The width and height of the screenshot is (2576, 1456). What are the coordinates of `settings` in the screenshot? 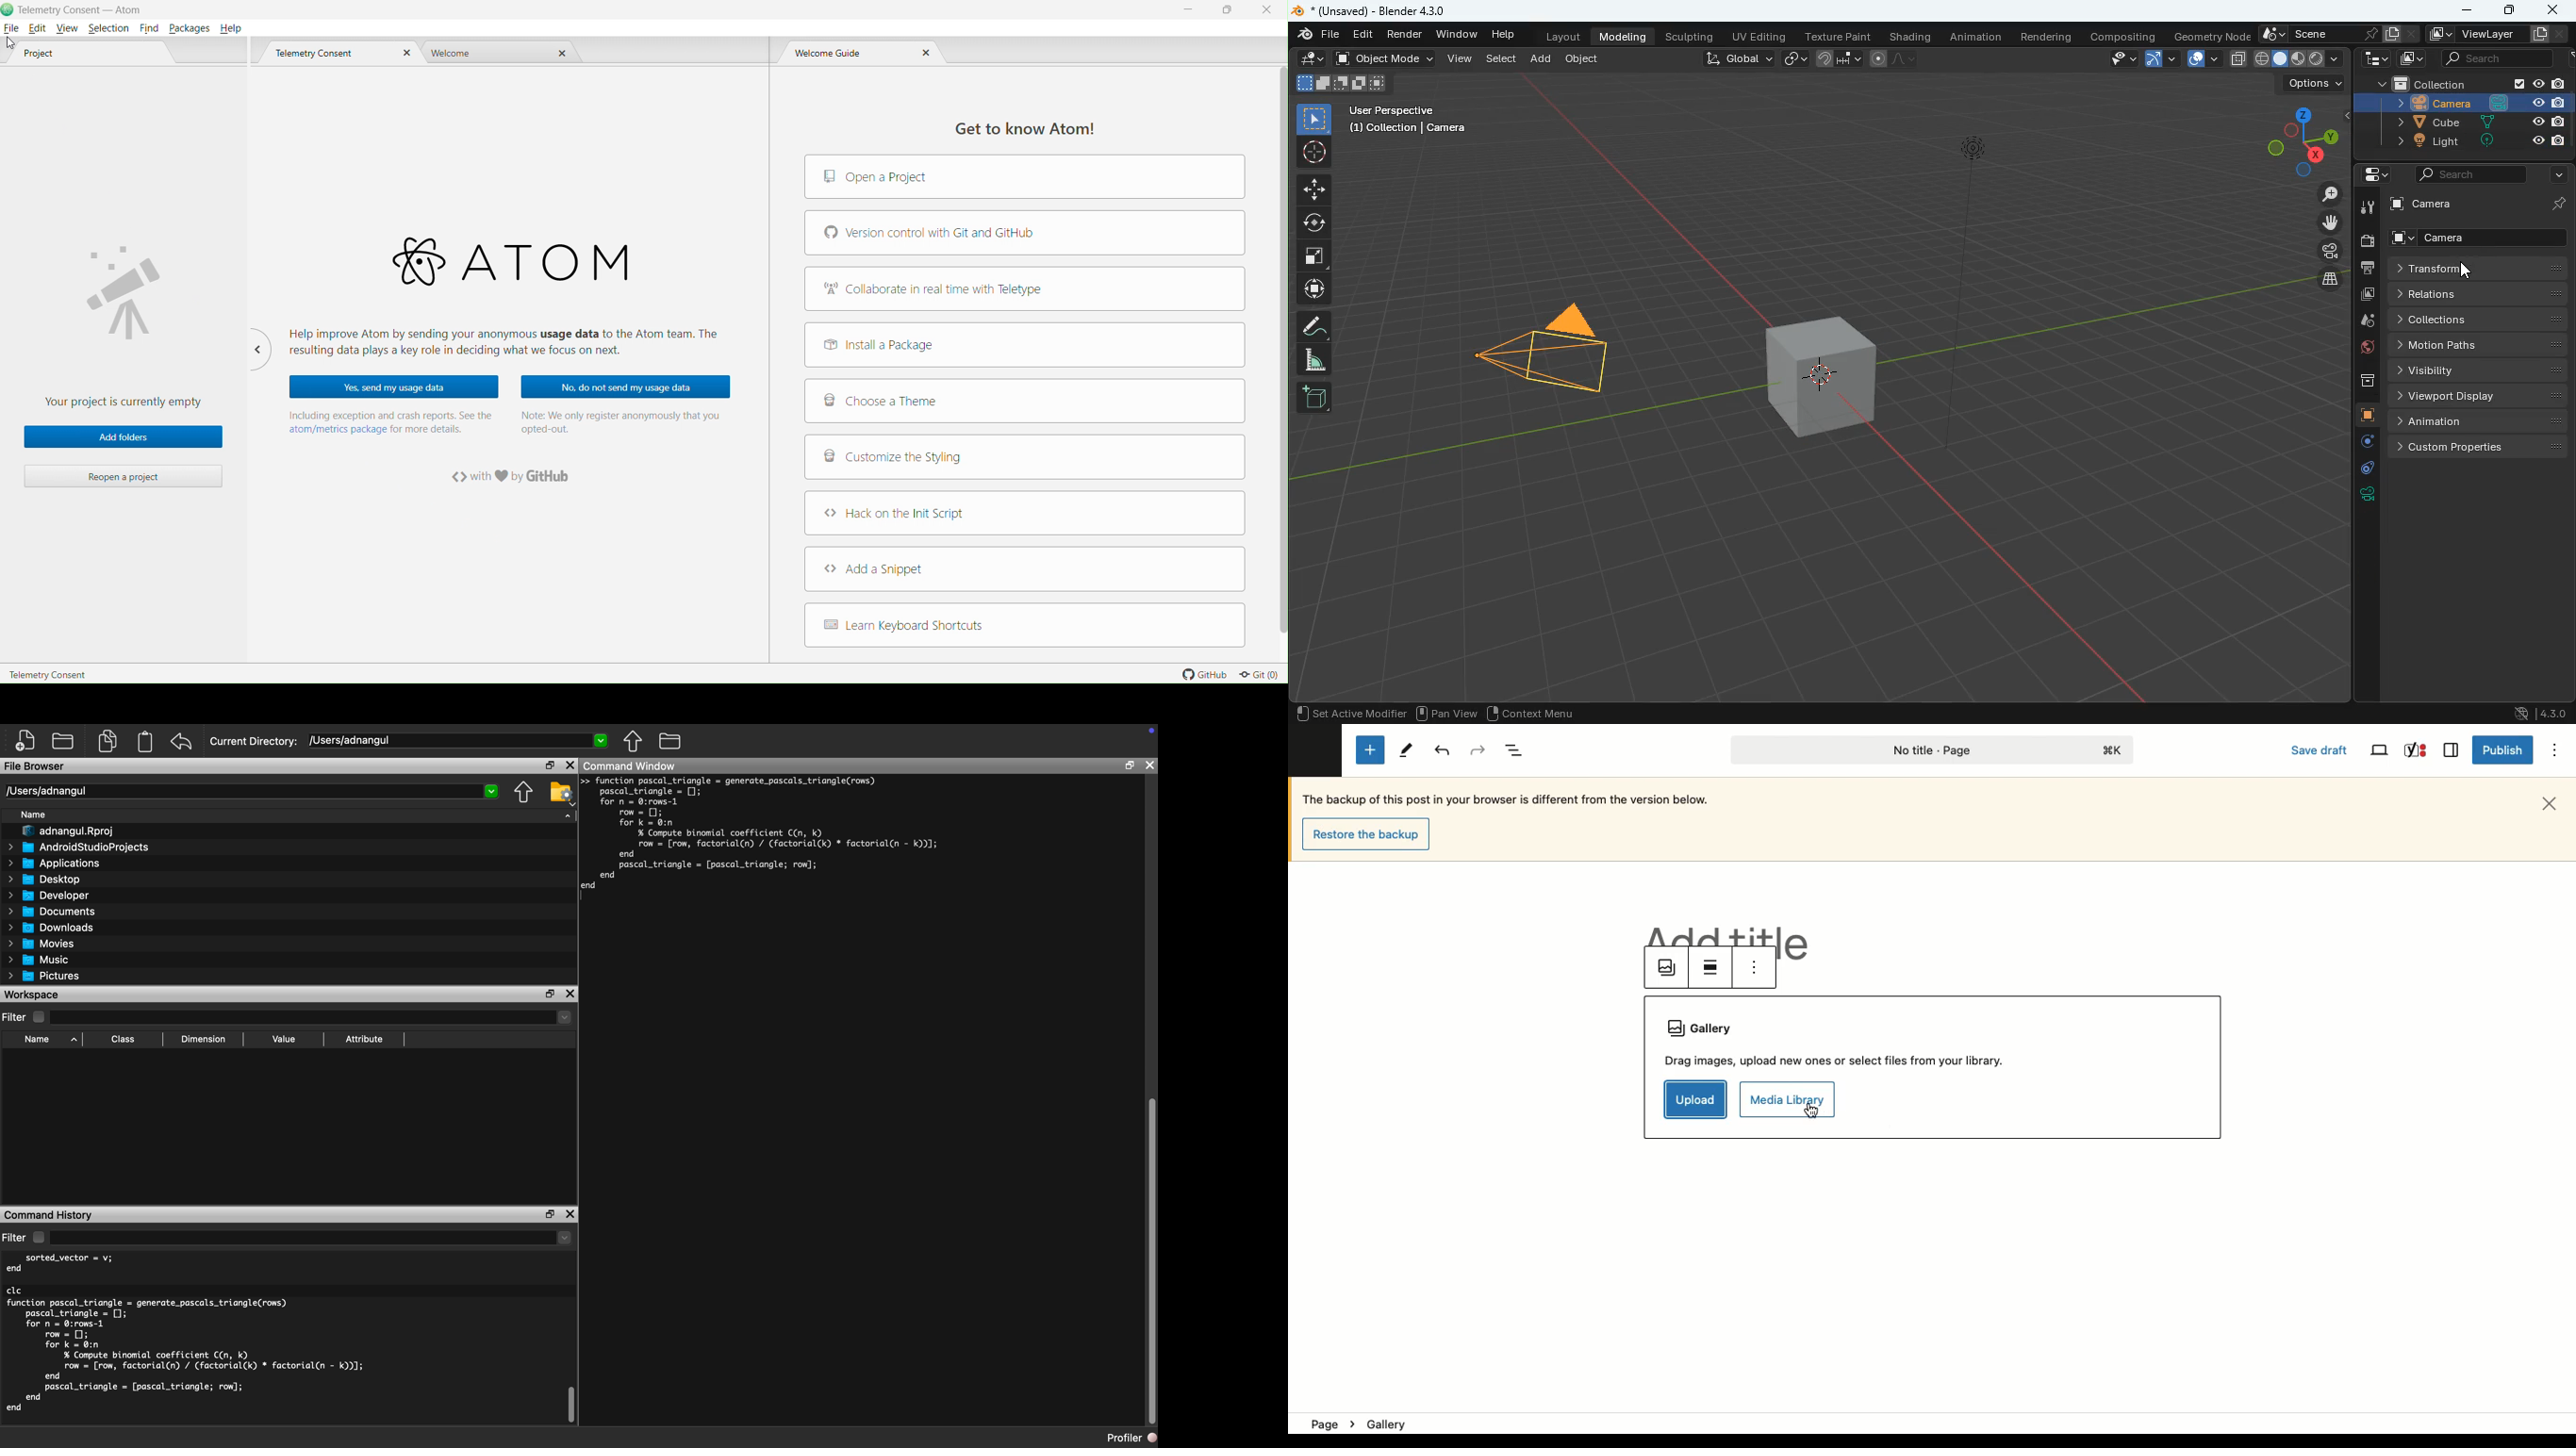 It's located at (2370, 174).